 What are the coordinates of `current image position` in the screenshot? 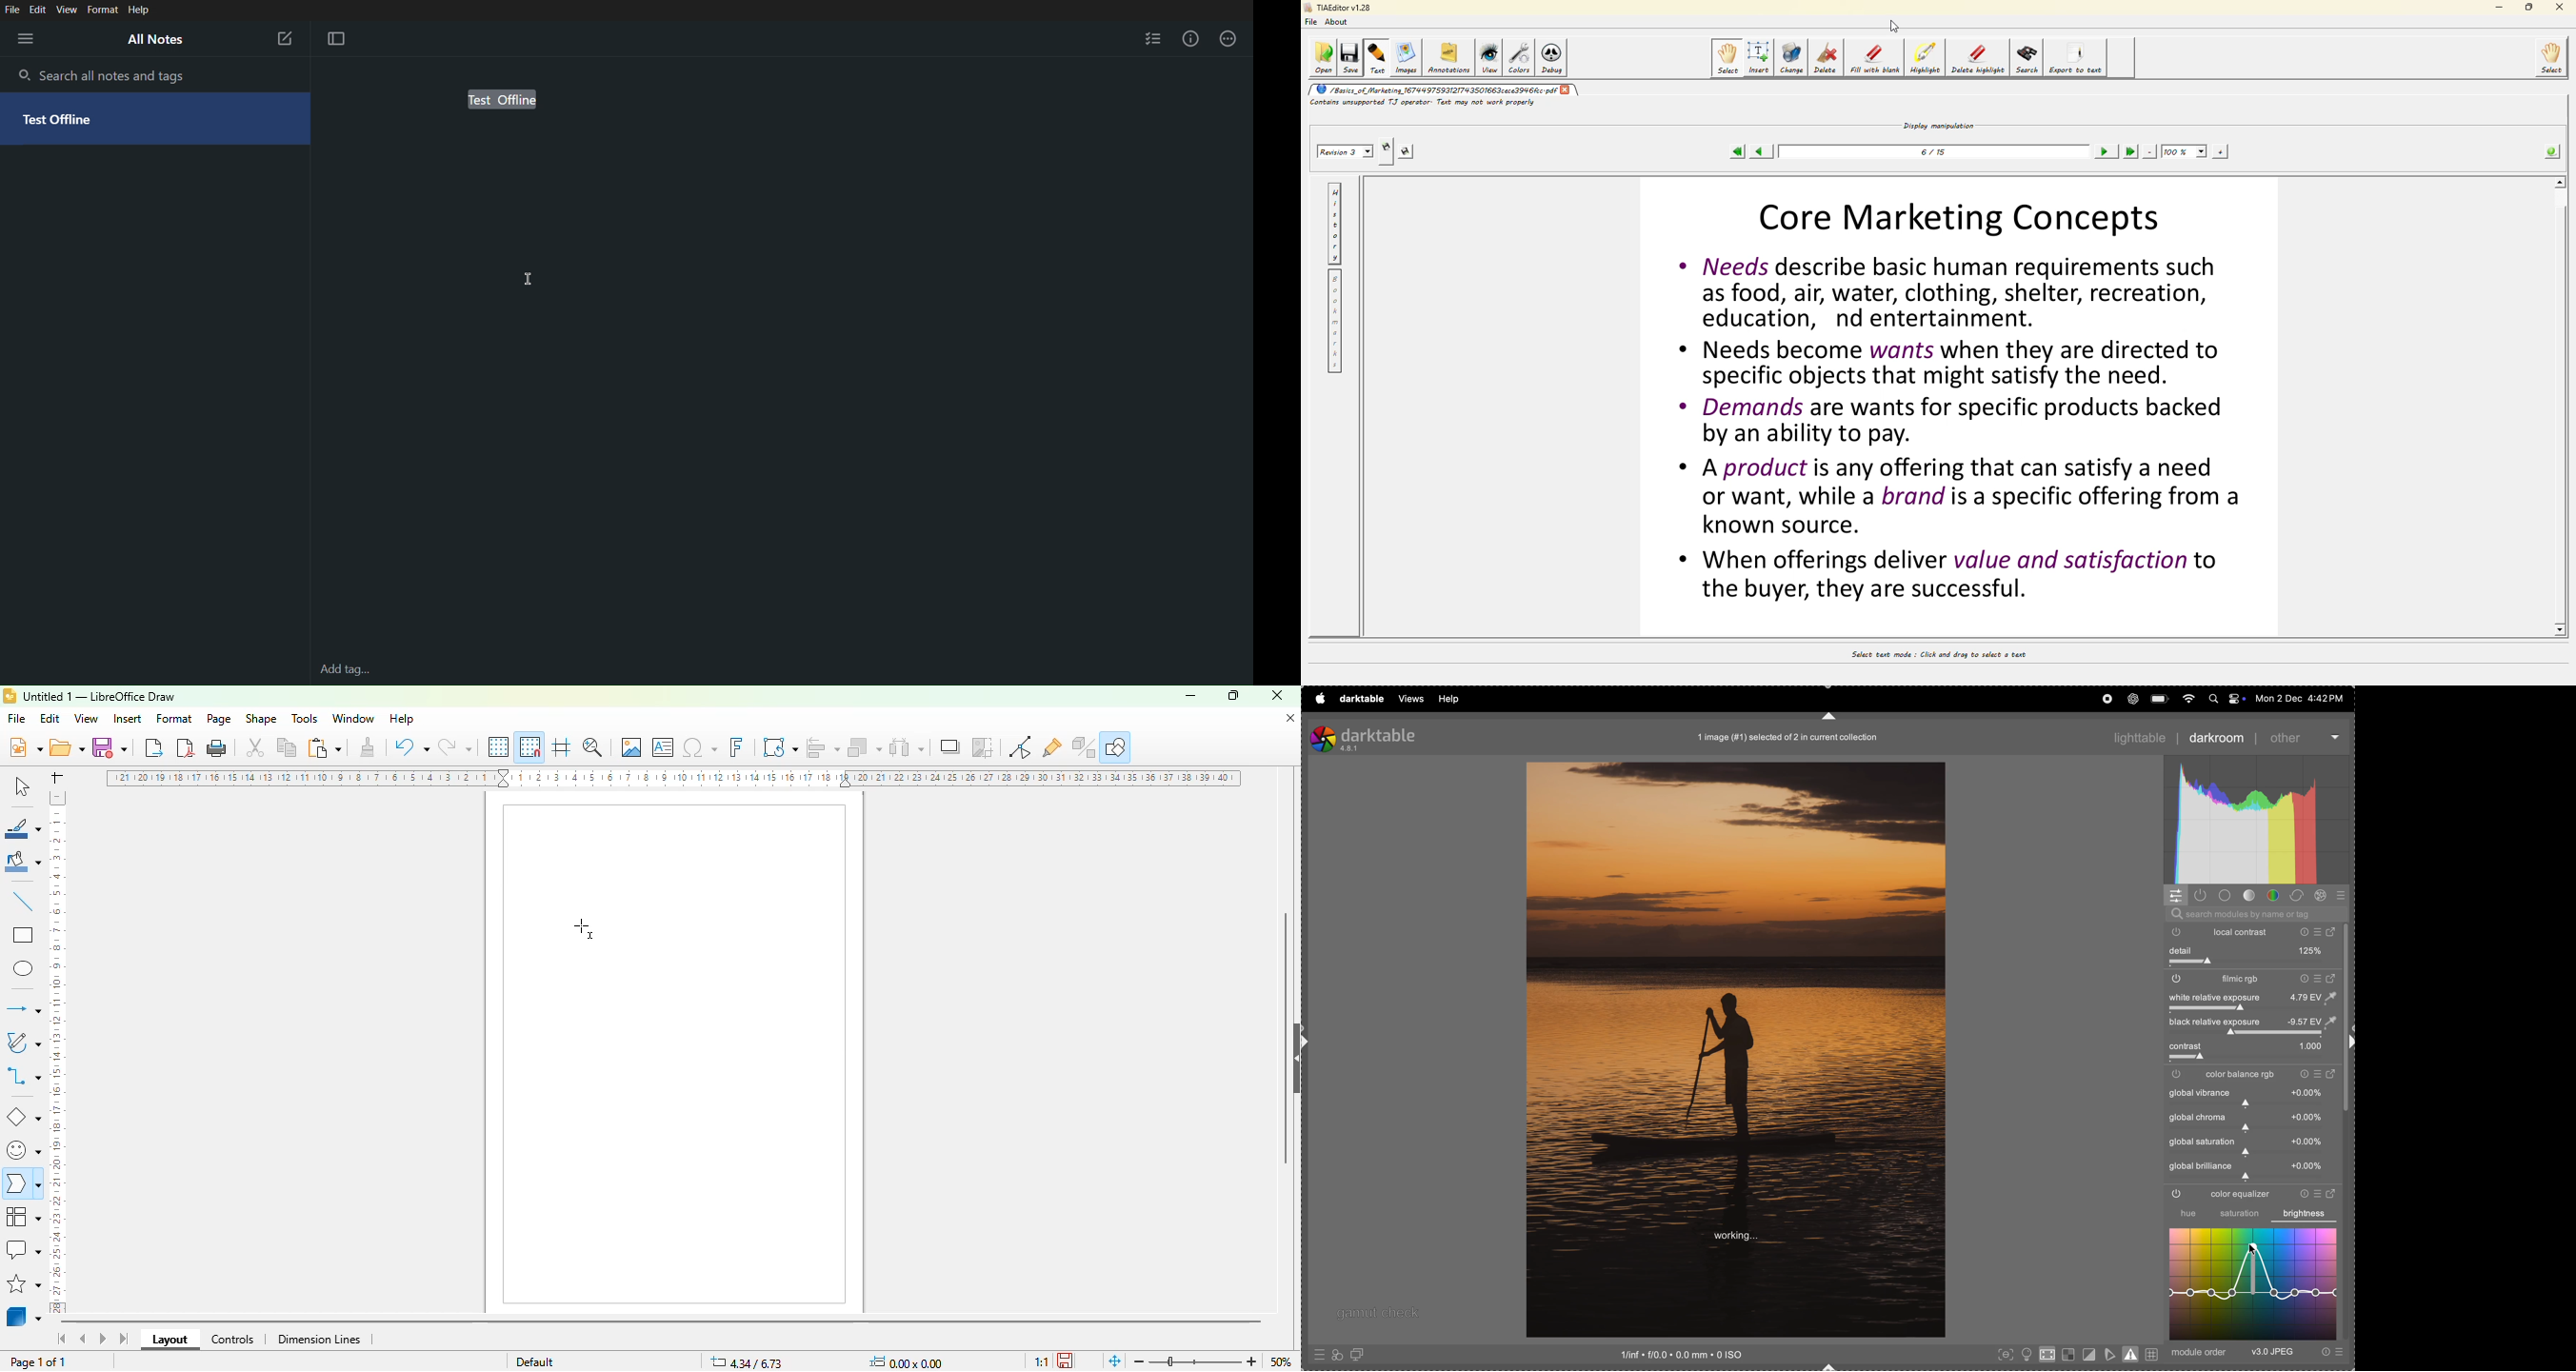 It's located at (1789, 738).